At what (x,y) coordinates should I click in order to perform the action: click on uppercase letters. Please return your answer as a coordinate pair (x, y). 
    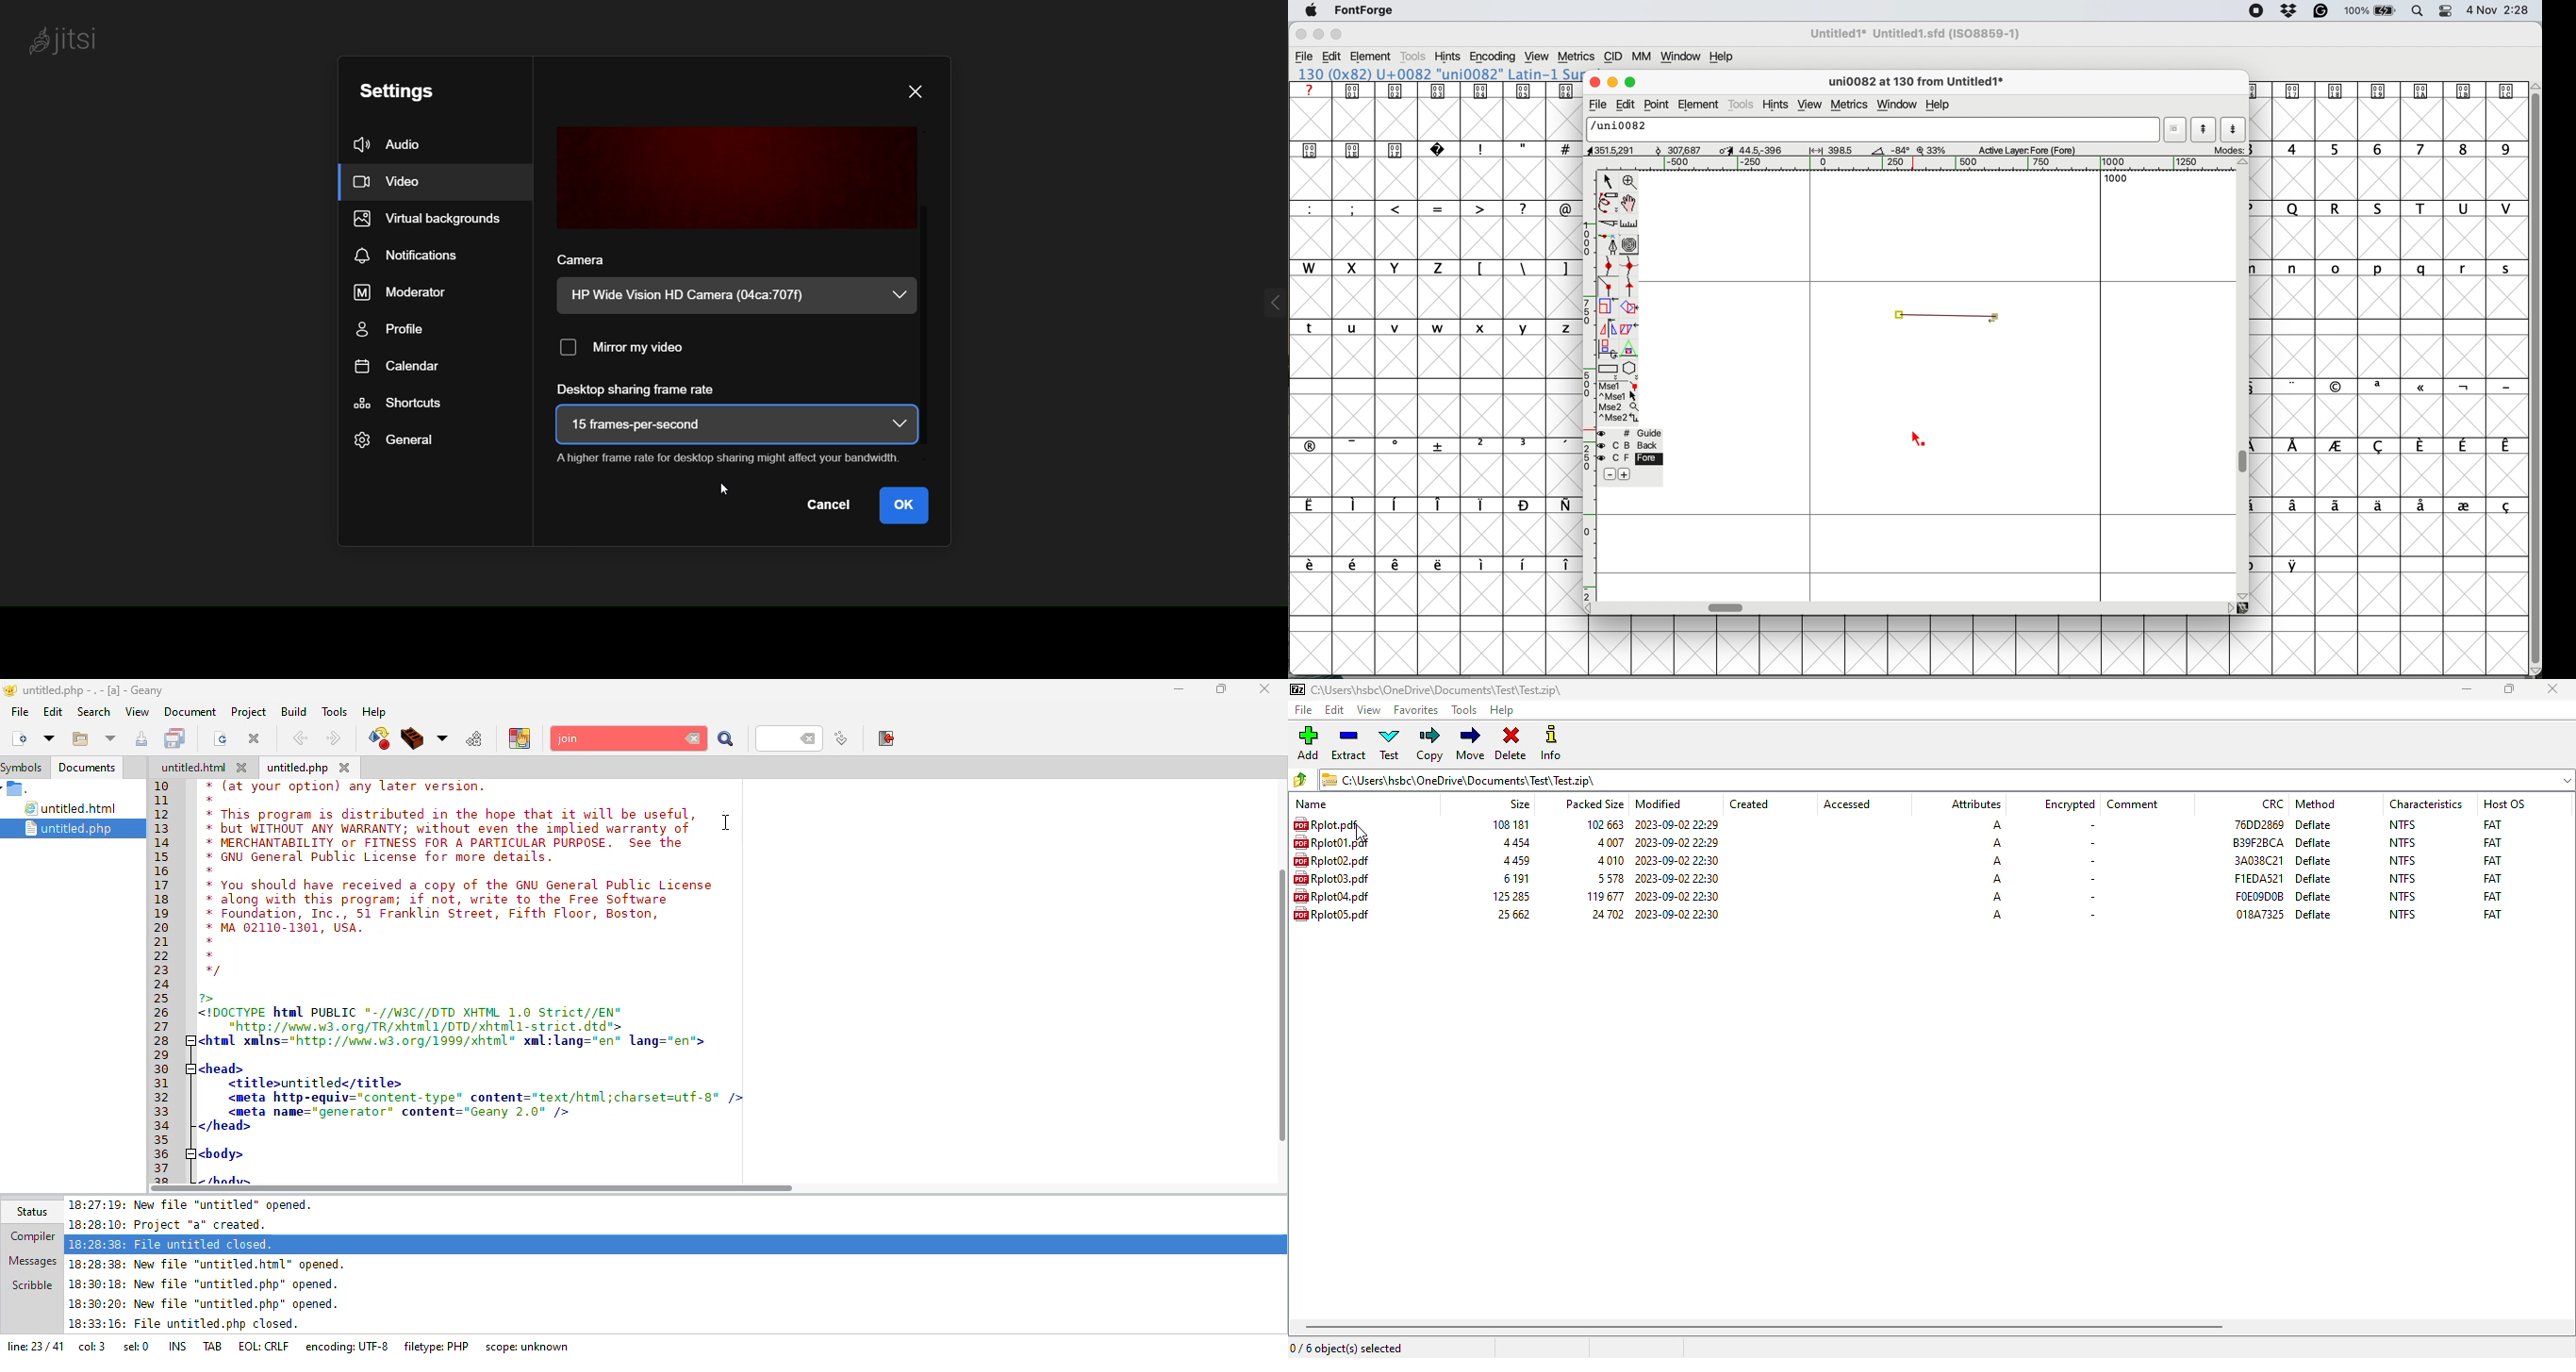
    Looking at the image, I should click on (1374, 267).